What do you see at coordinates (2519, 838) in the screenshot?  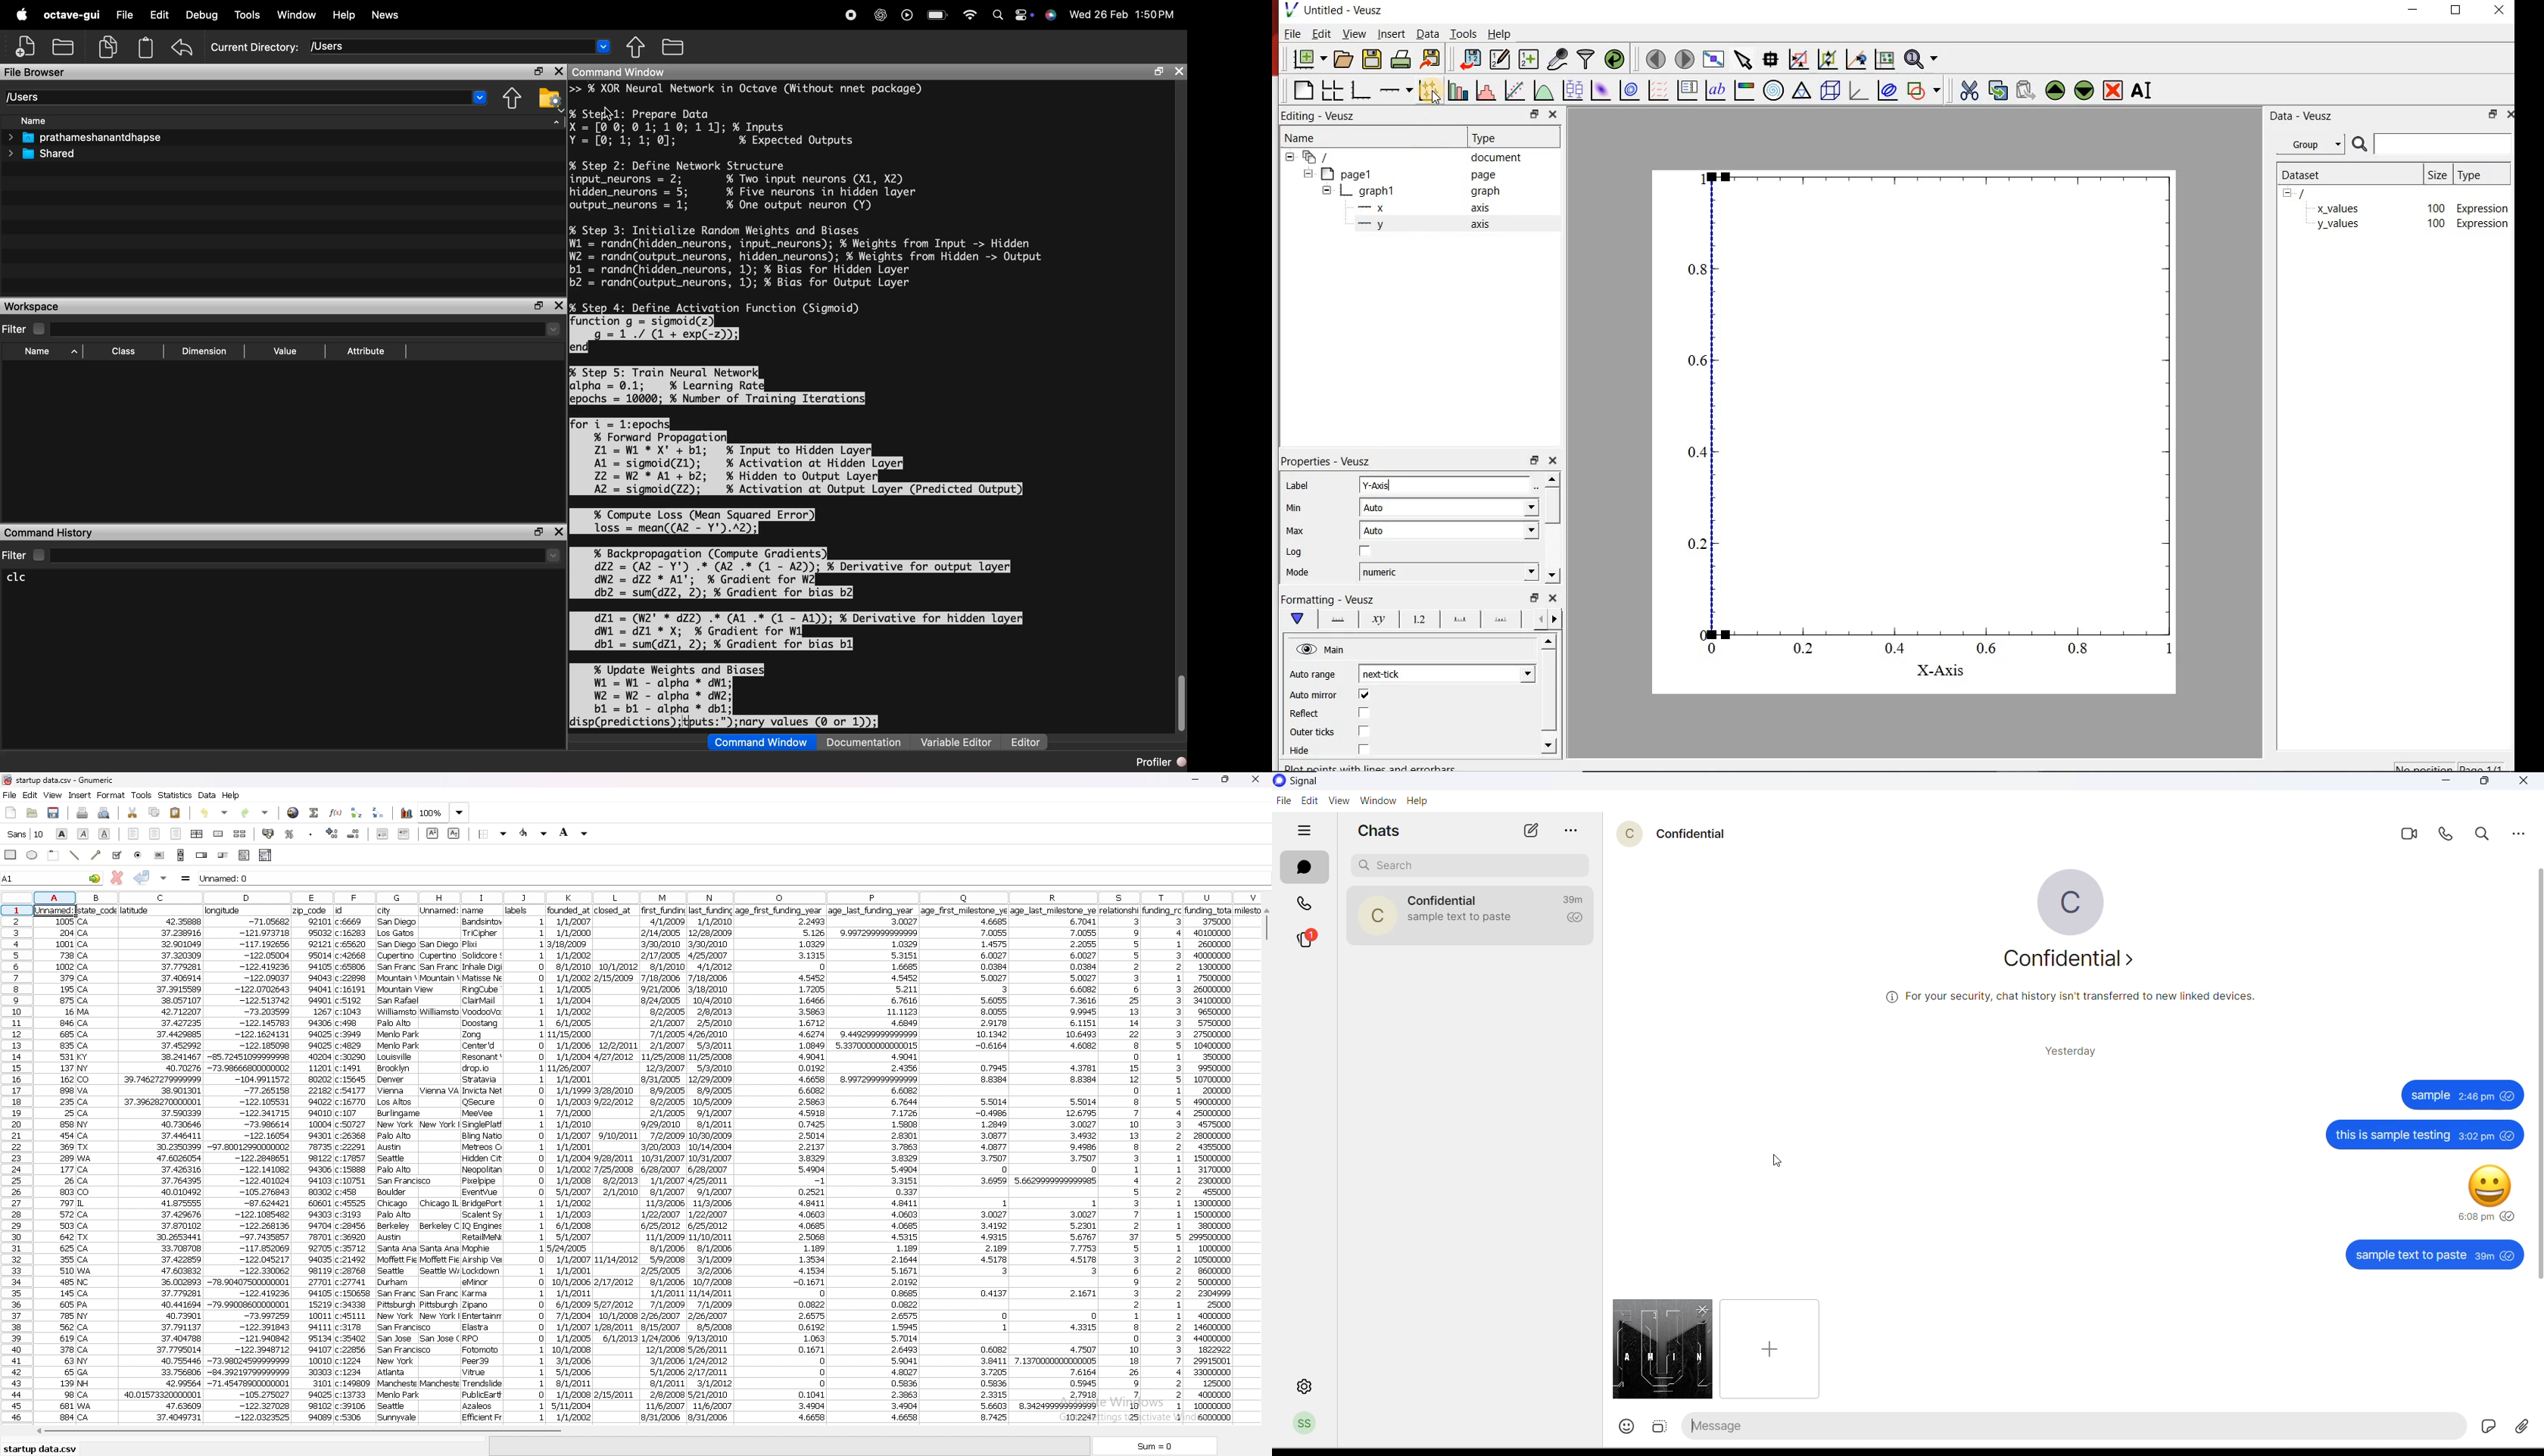 I see `more options` at bounding box center [2519, 838].